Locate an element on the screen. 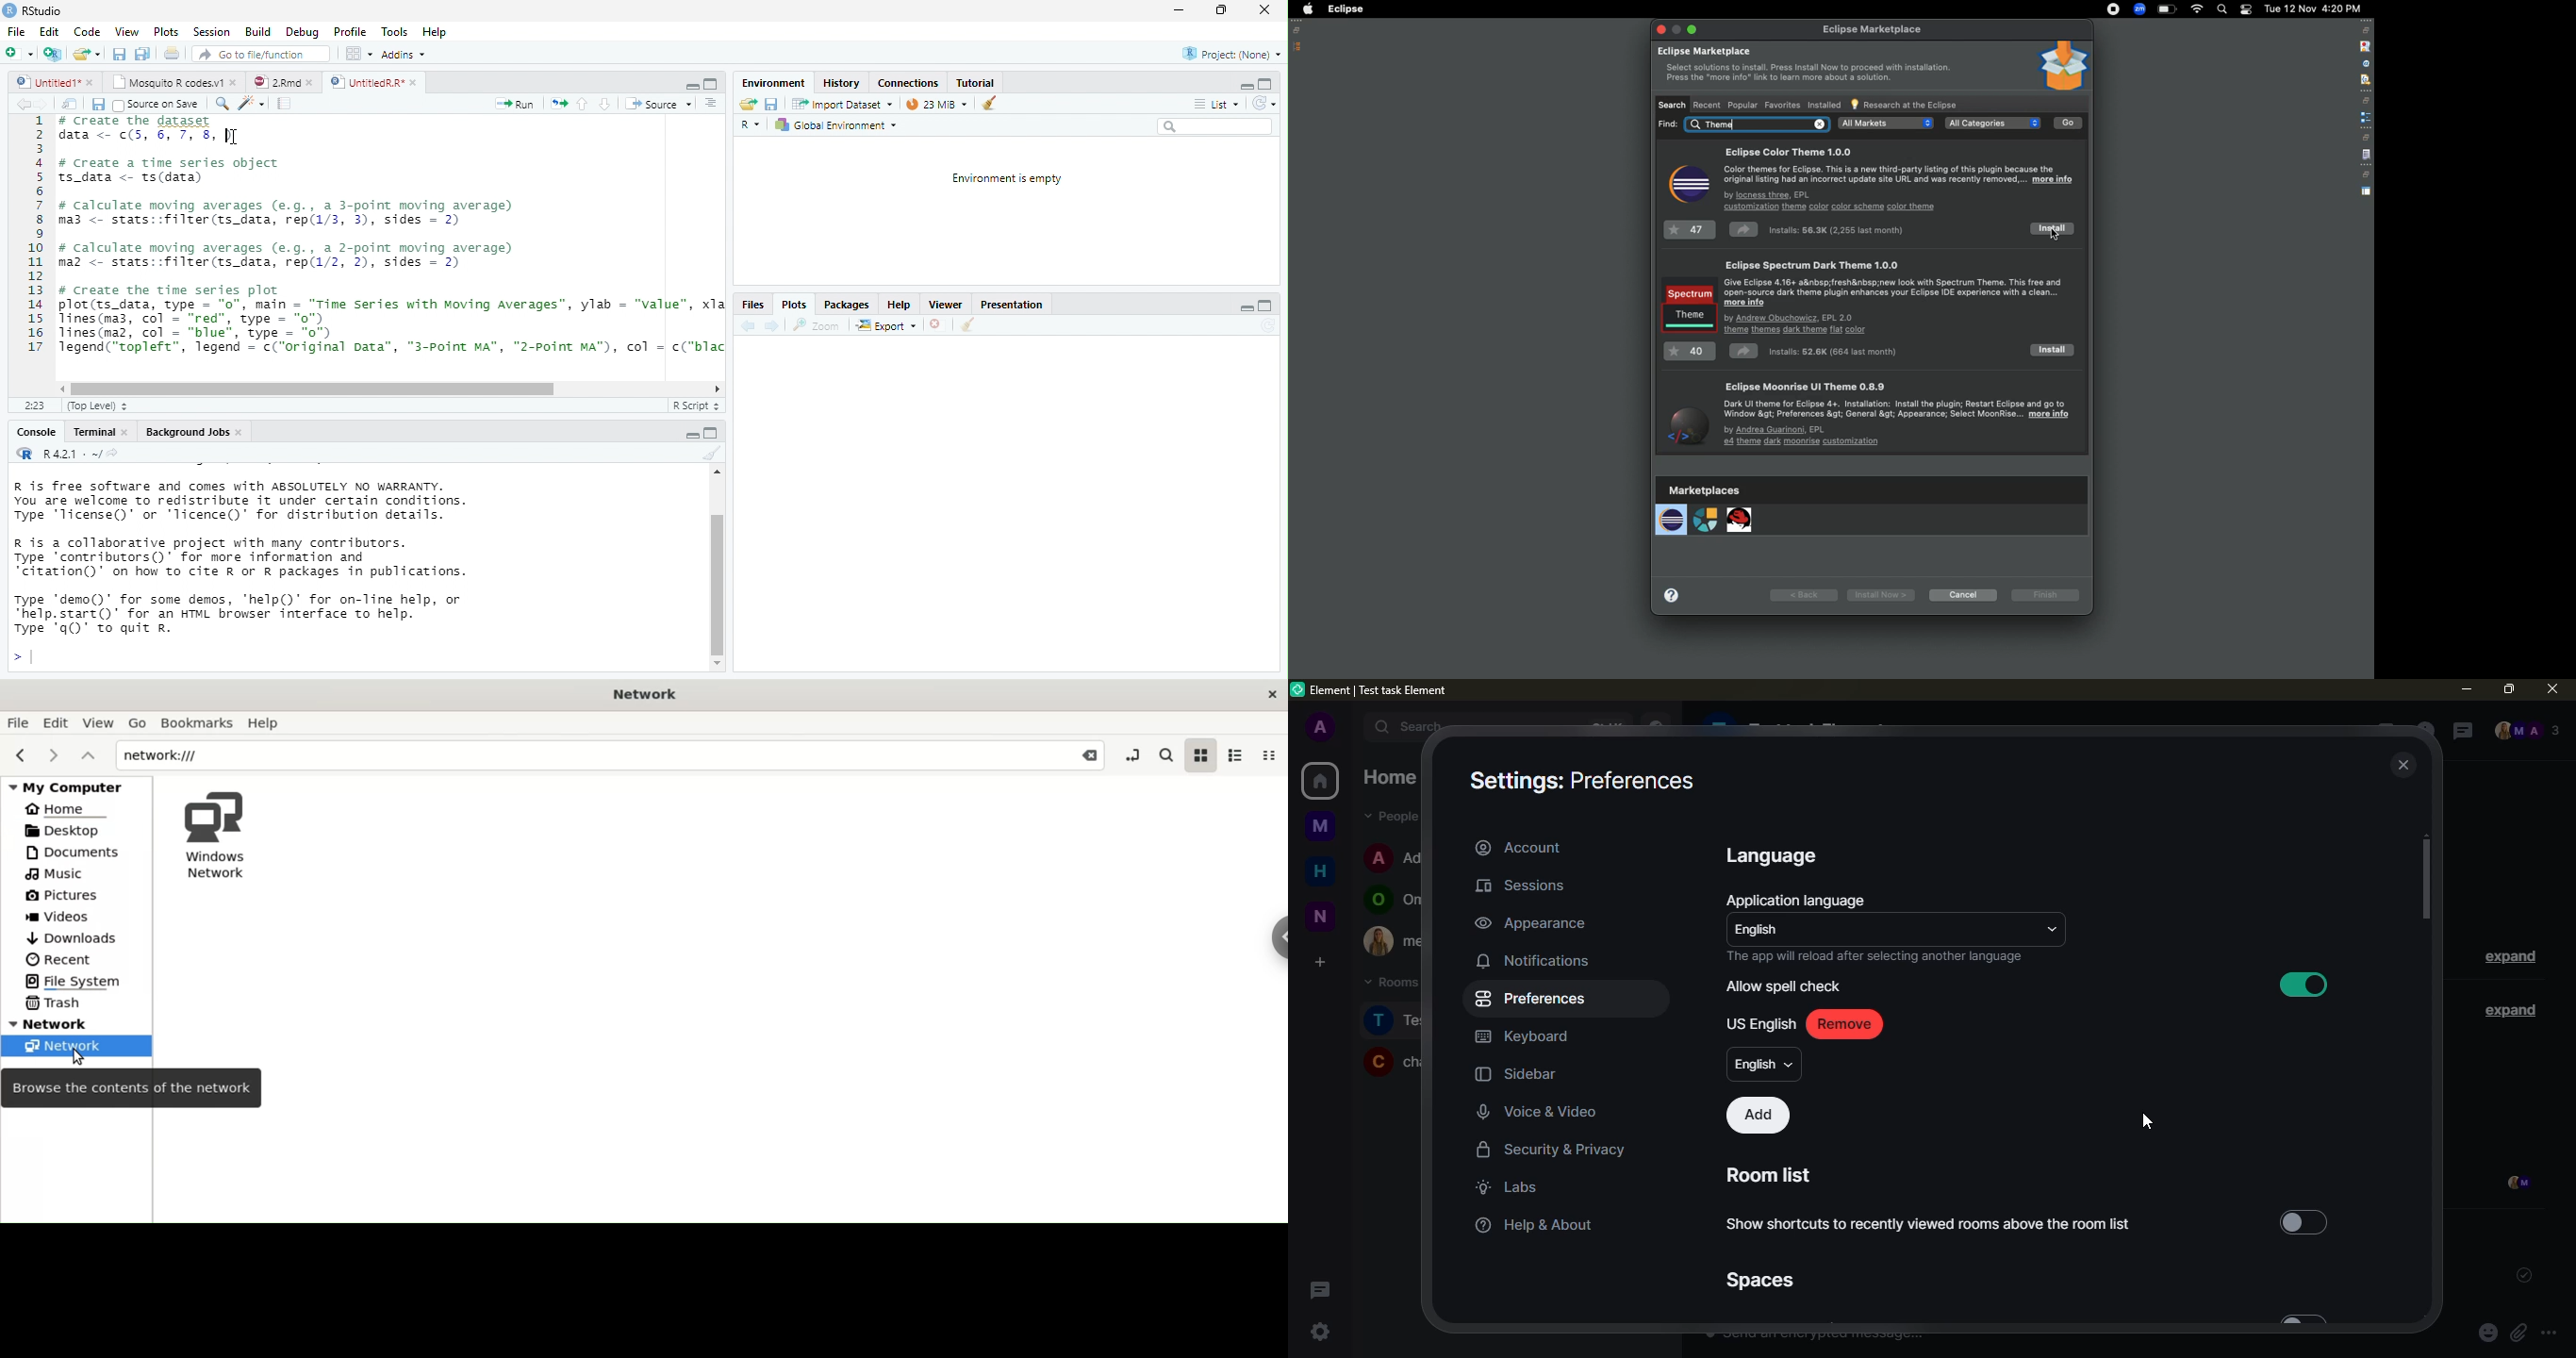 The image size is (2576, 1372). 23 MiB is located at coordinates (935, 104).